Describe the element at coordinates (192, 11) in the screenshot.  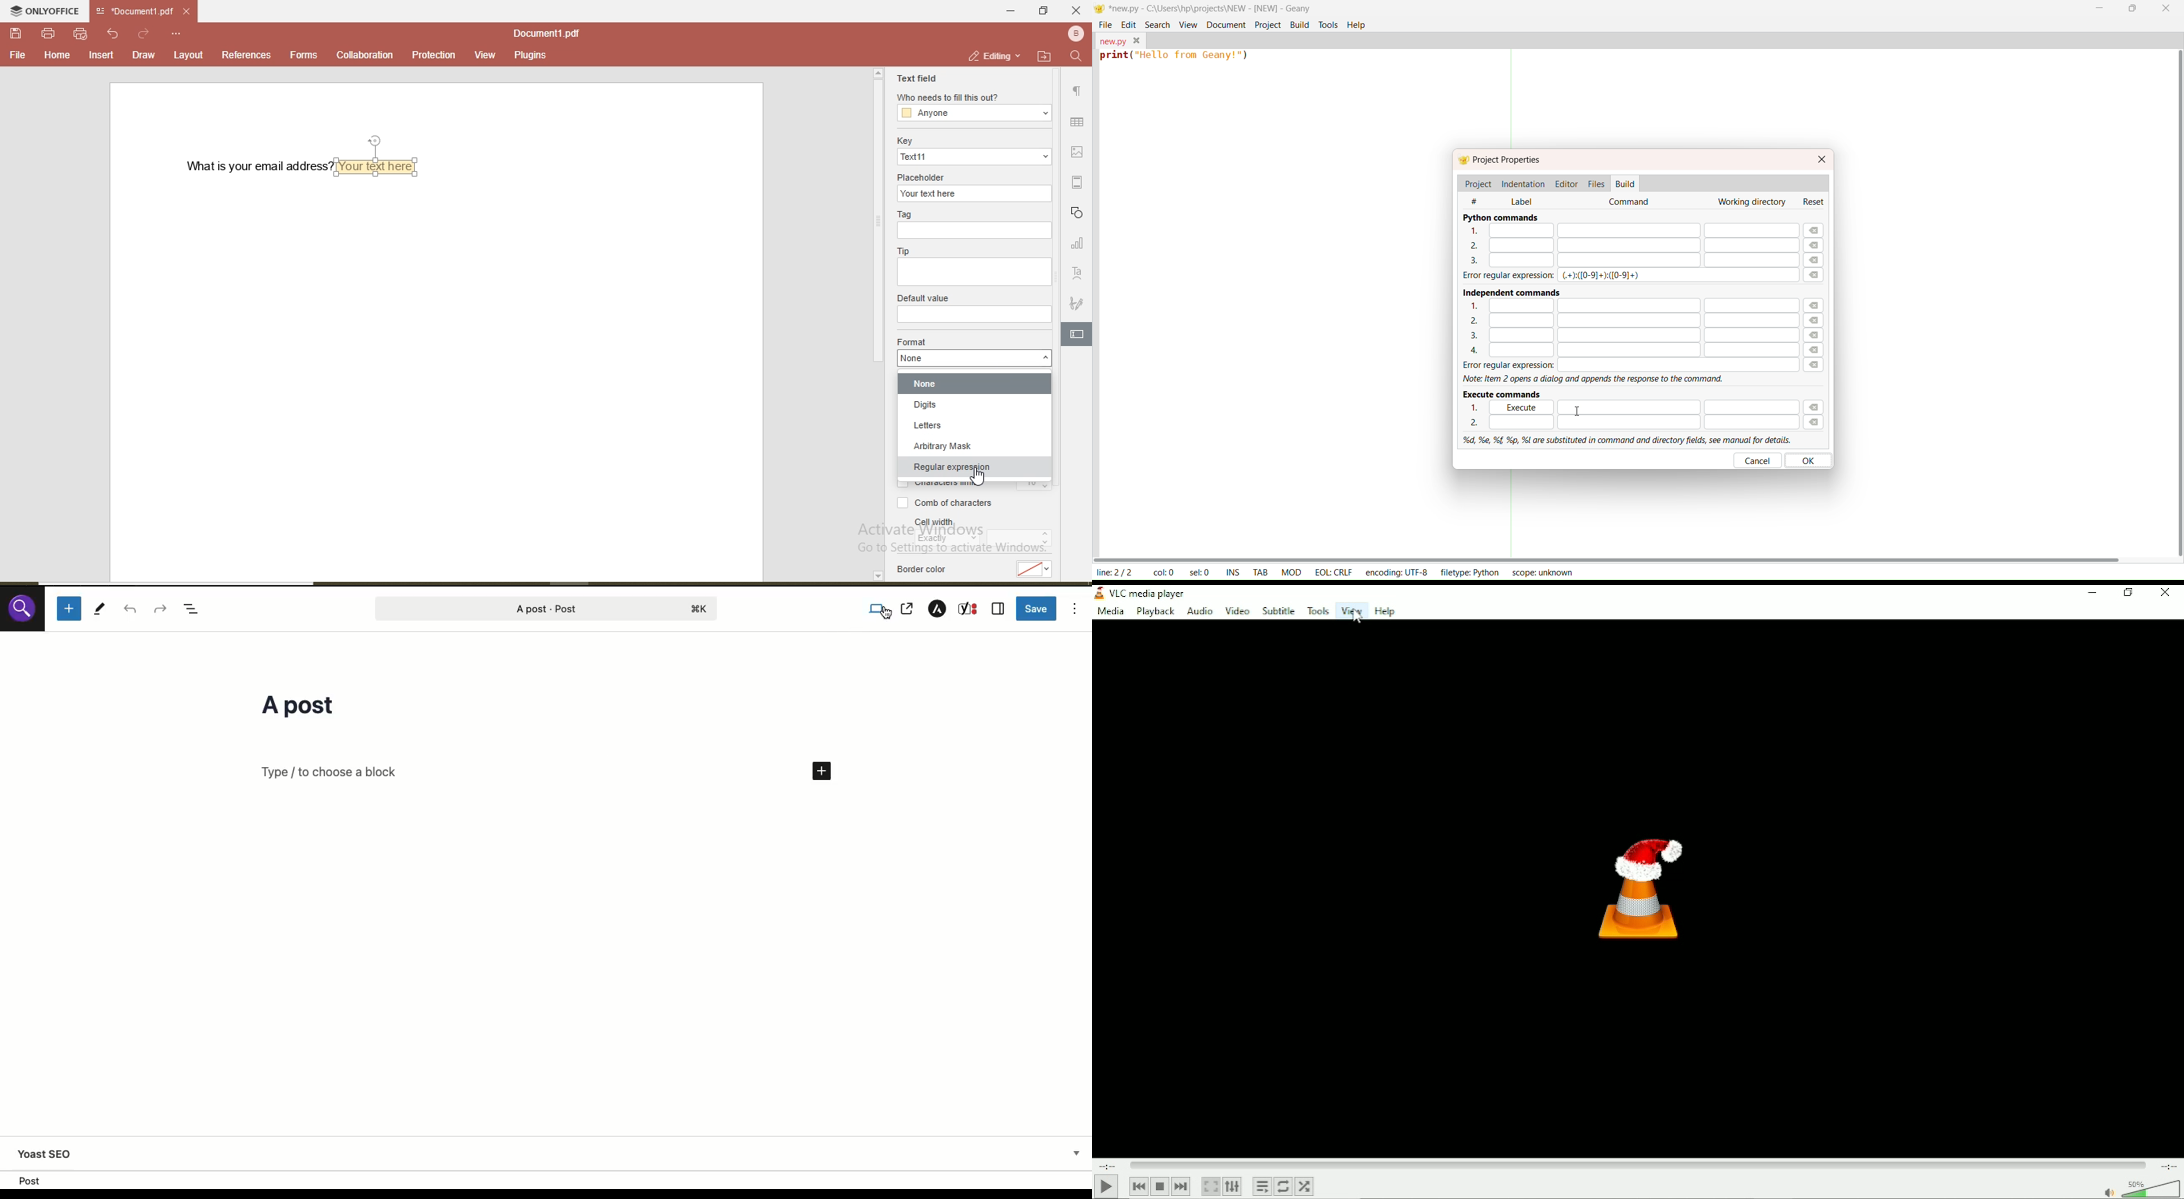
I see `close file` at that location.